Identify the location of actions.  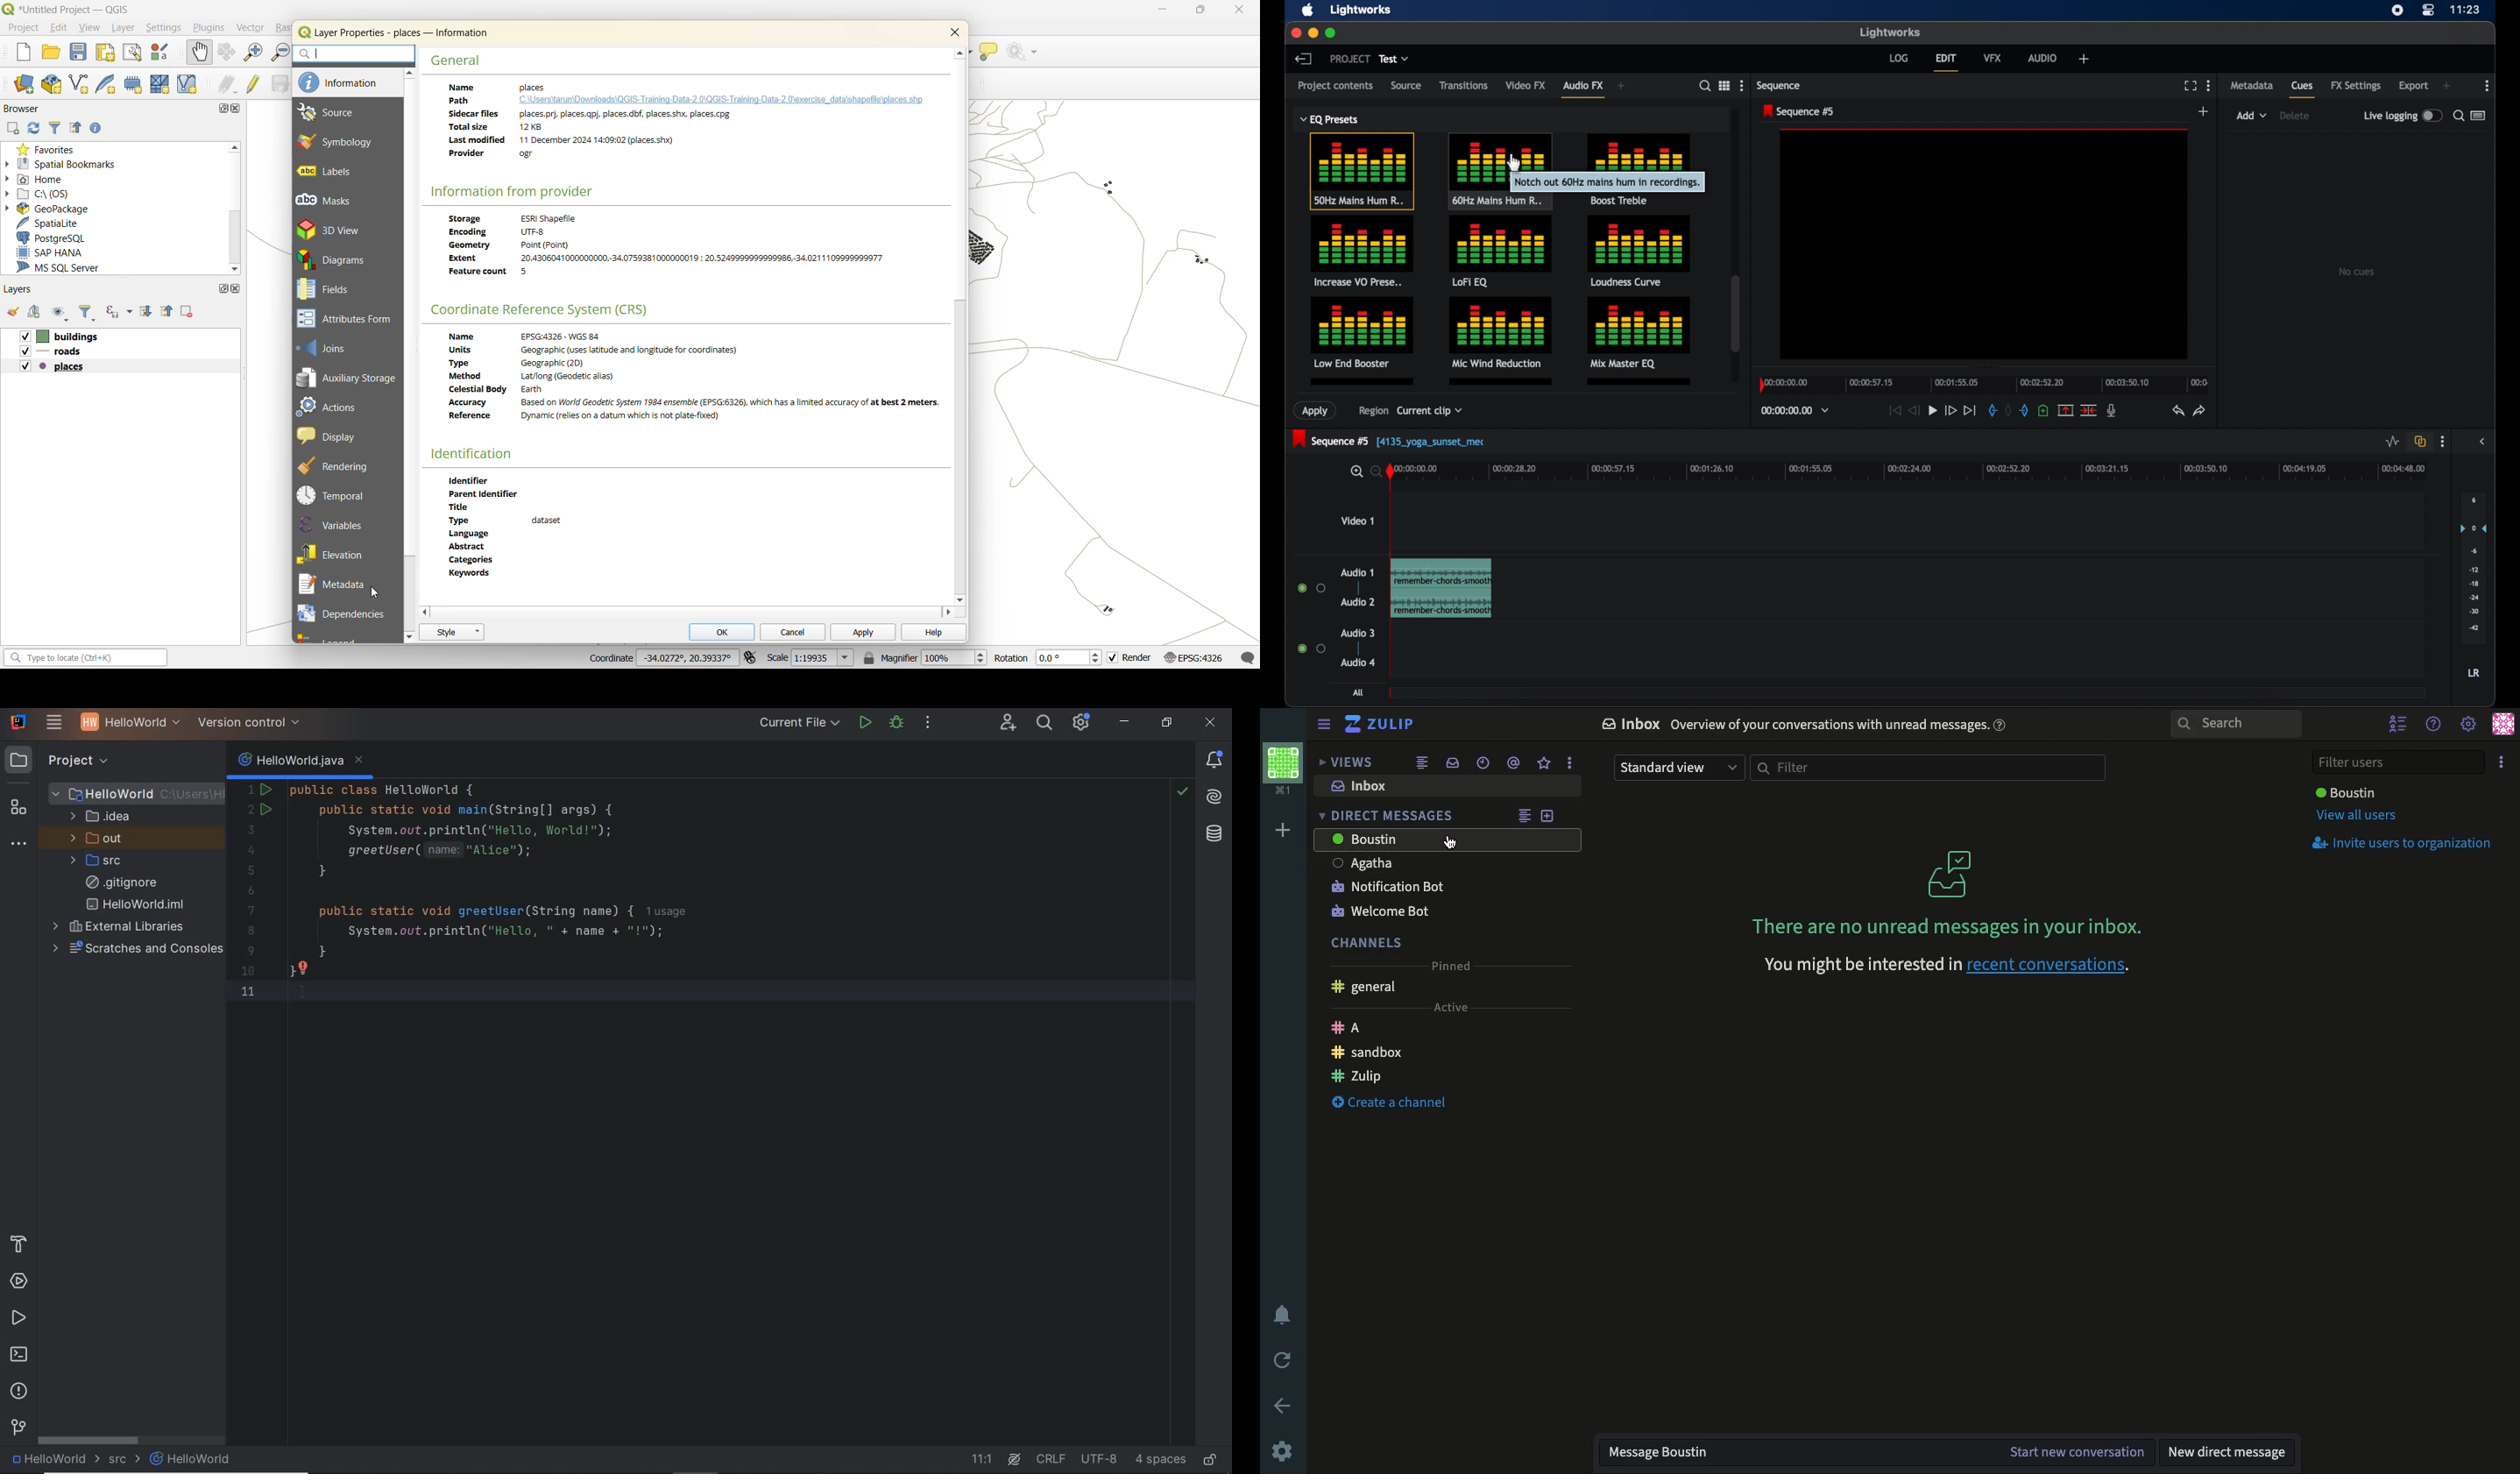
(330, 411).